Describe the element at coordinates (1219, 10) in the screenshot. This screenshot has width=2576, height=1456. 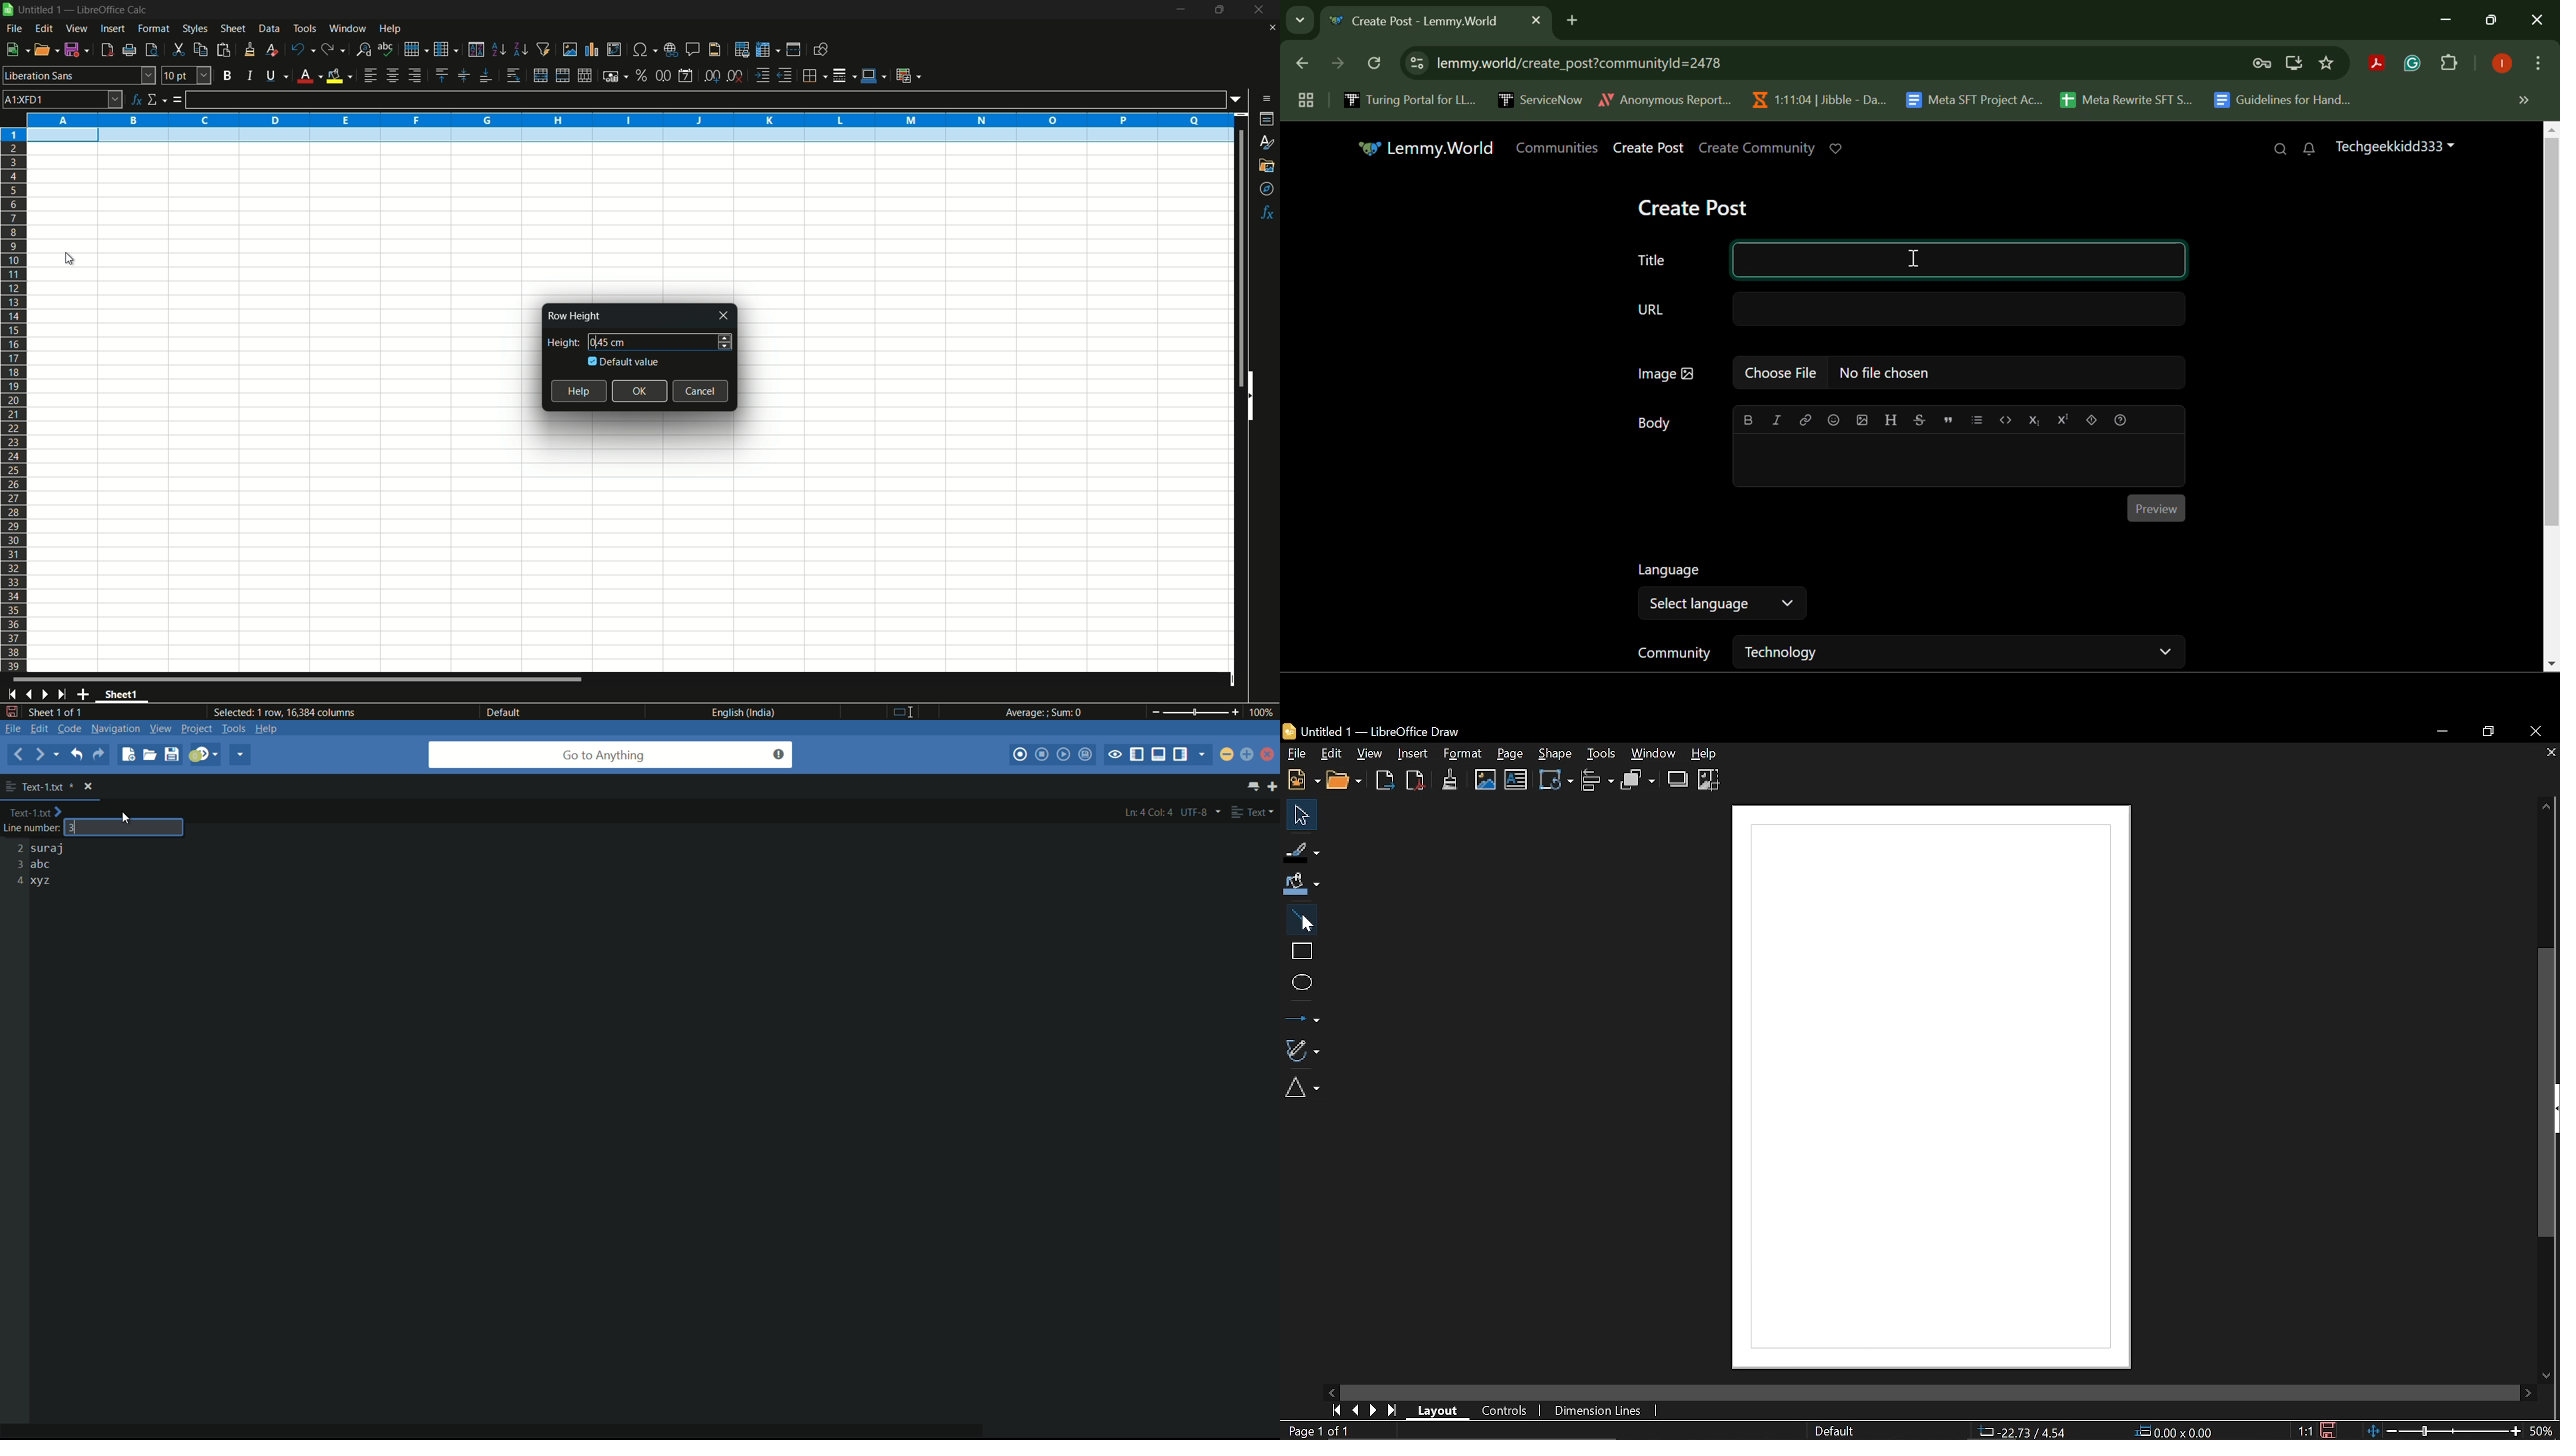
I see `maximize or restore` at that location.